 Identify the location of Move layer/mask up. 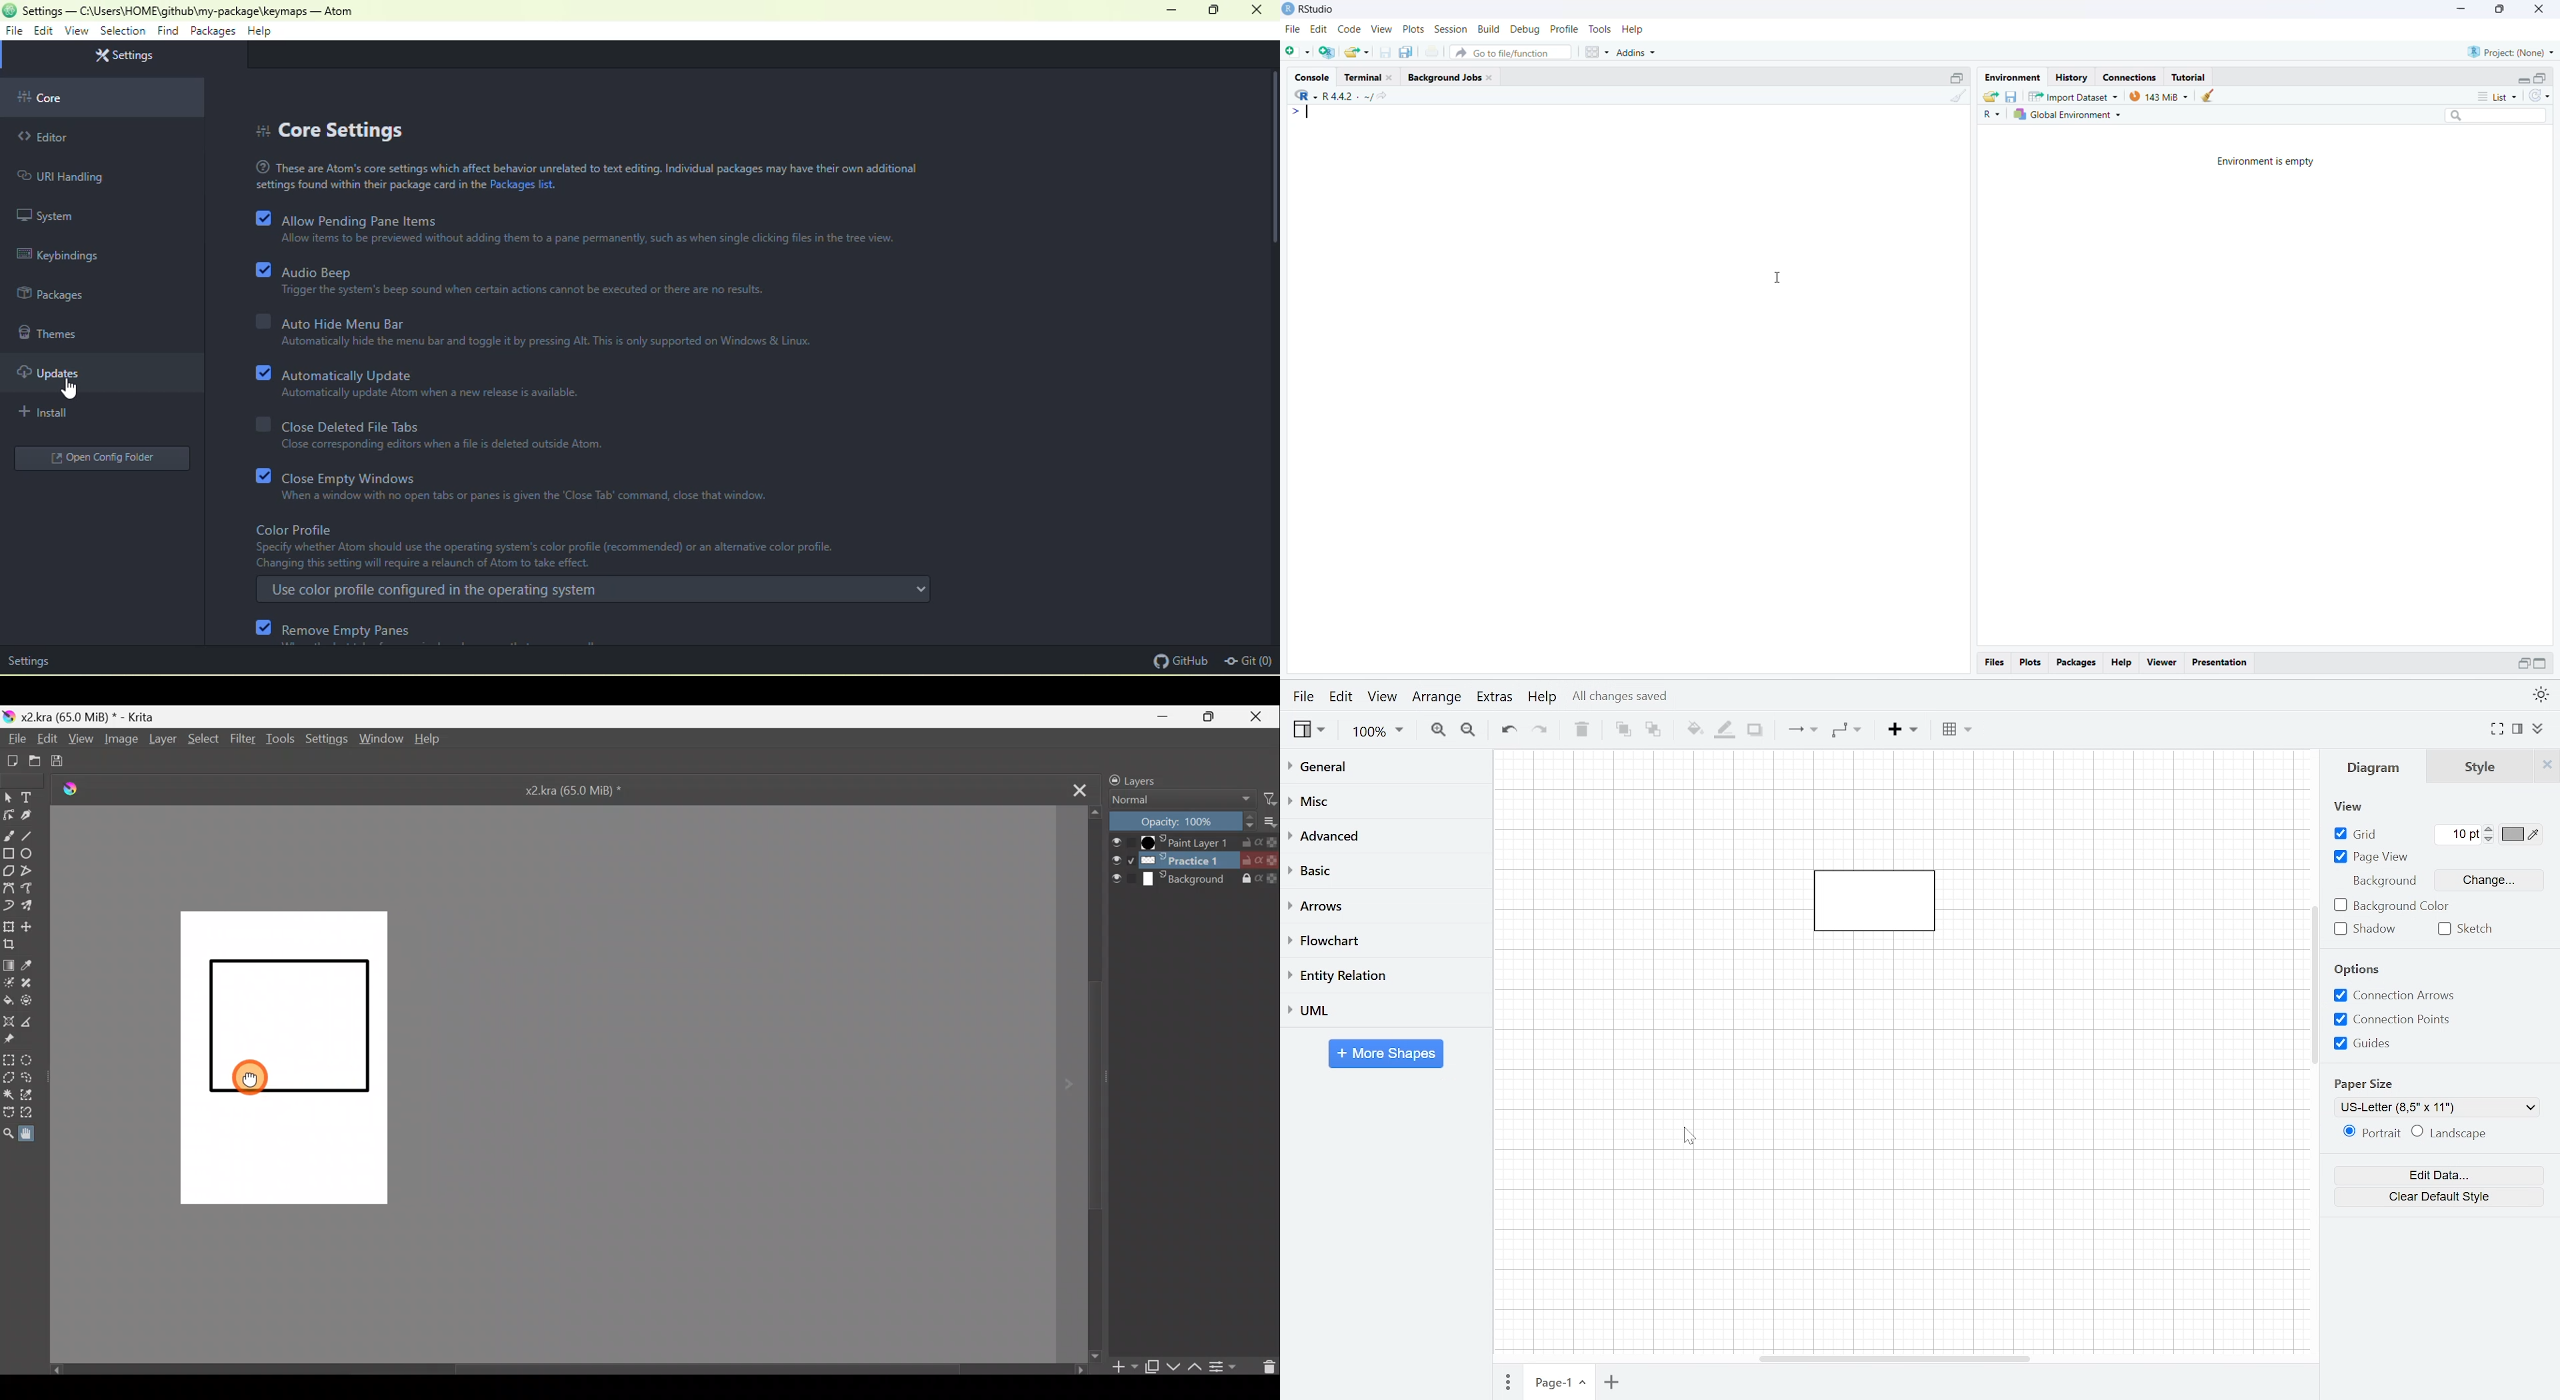
(1191, 1367).